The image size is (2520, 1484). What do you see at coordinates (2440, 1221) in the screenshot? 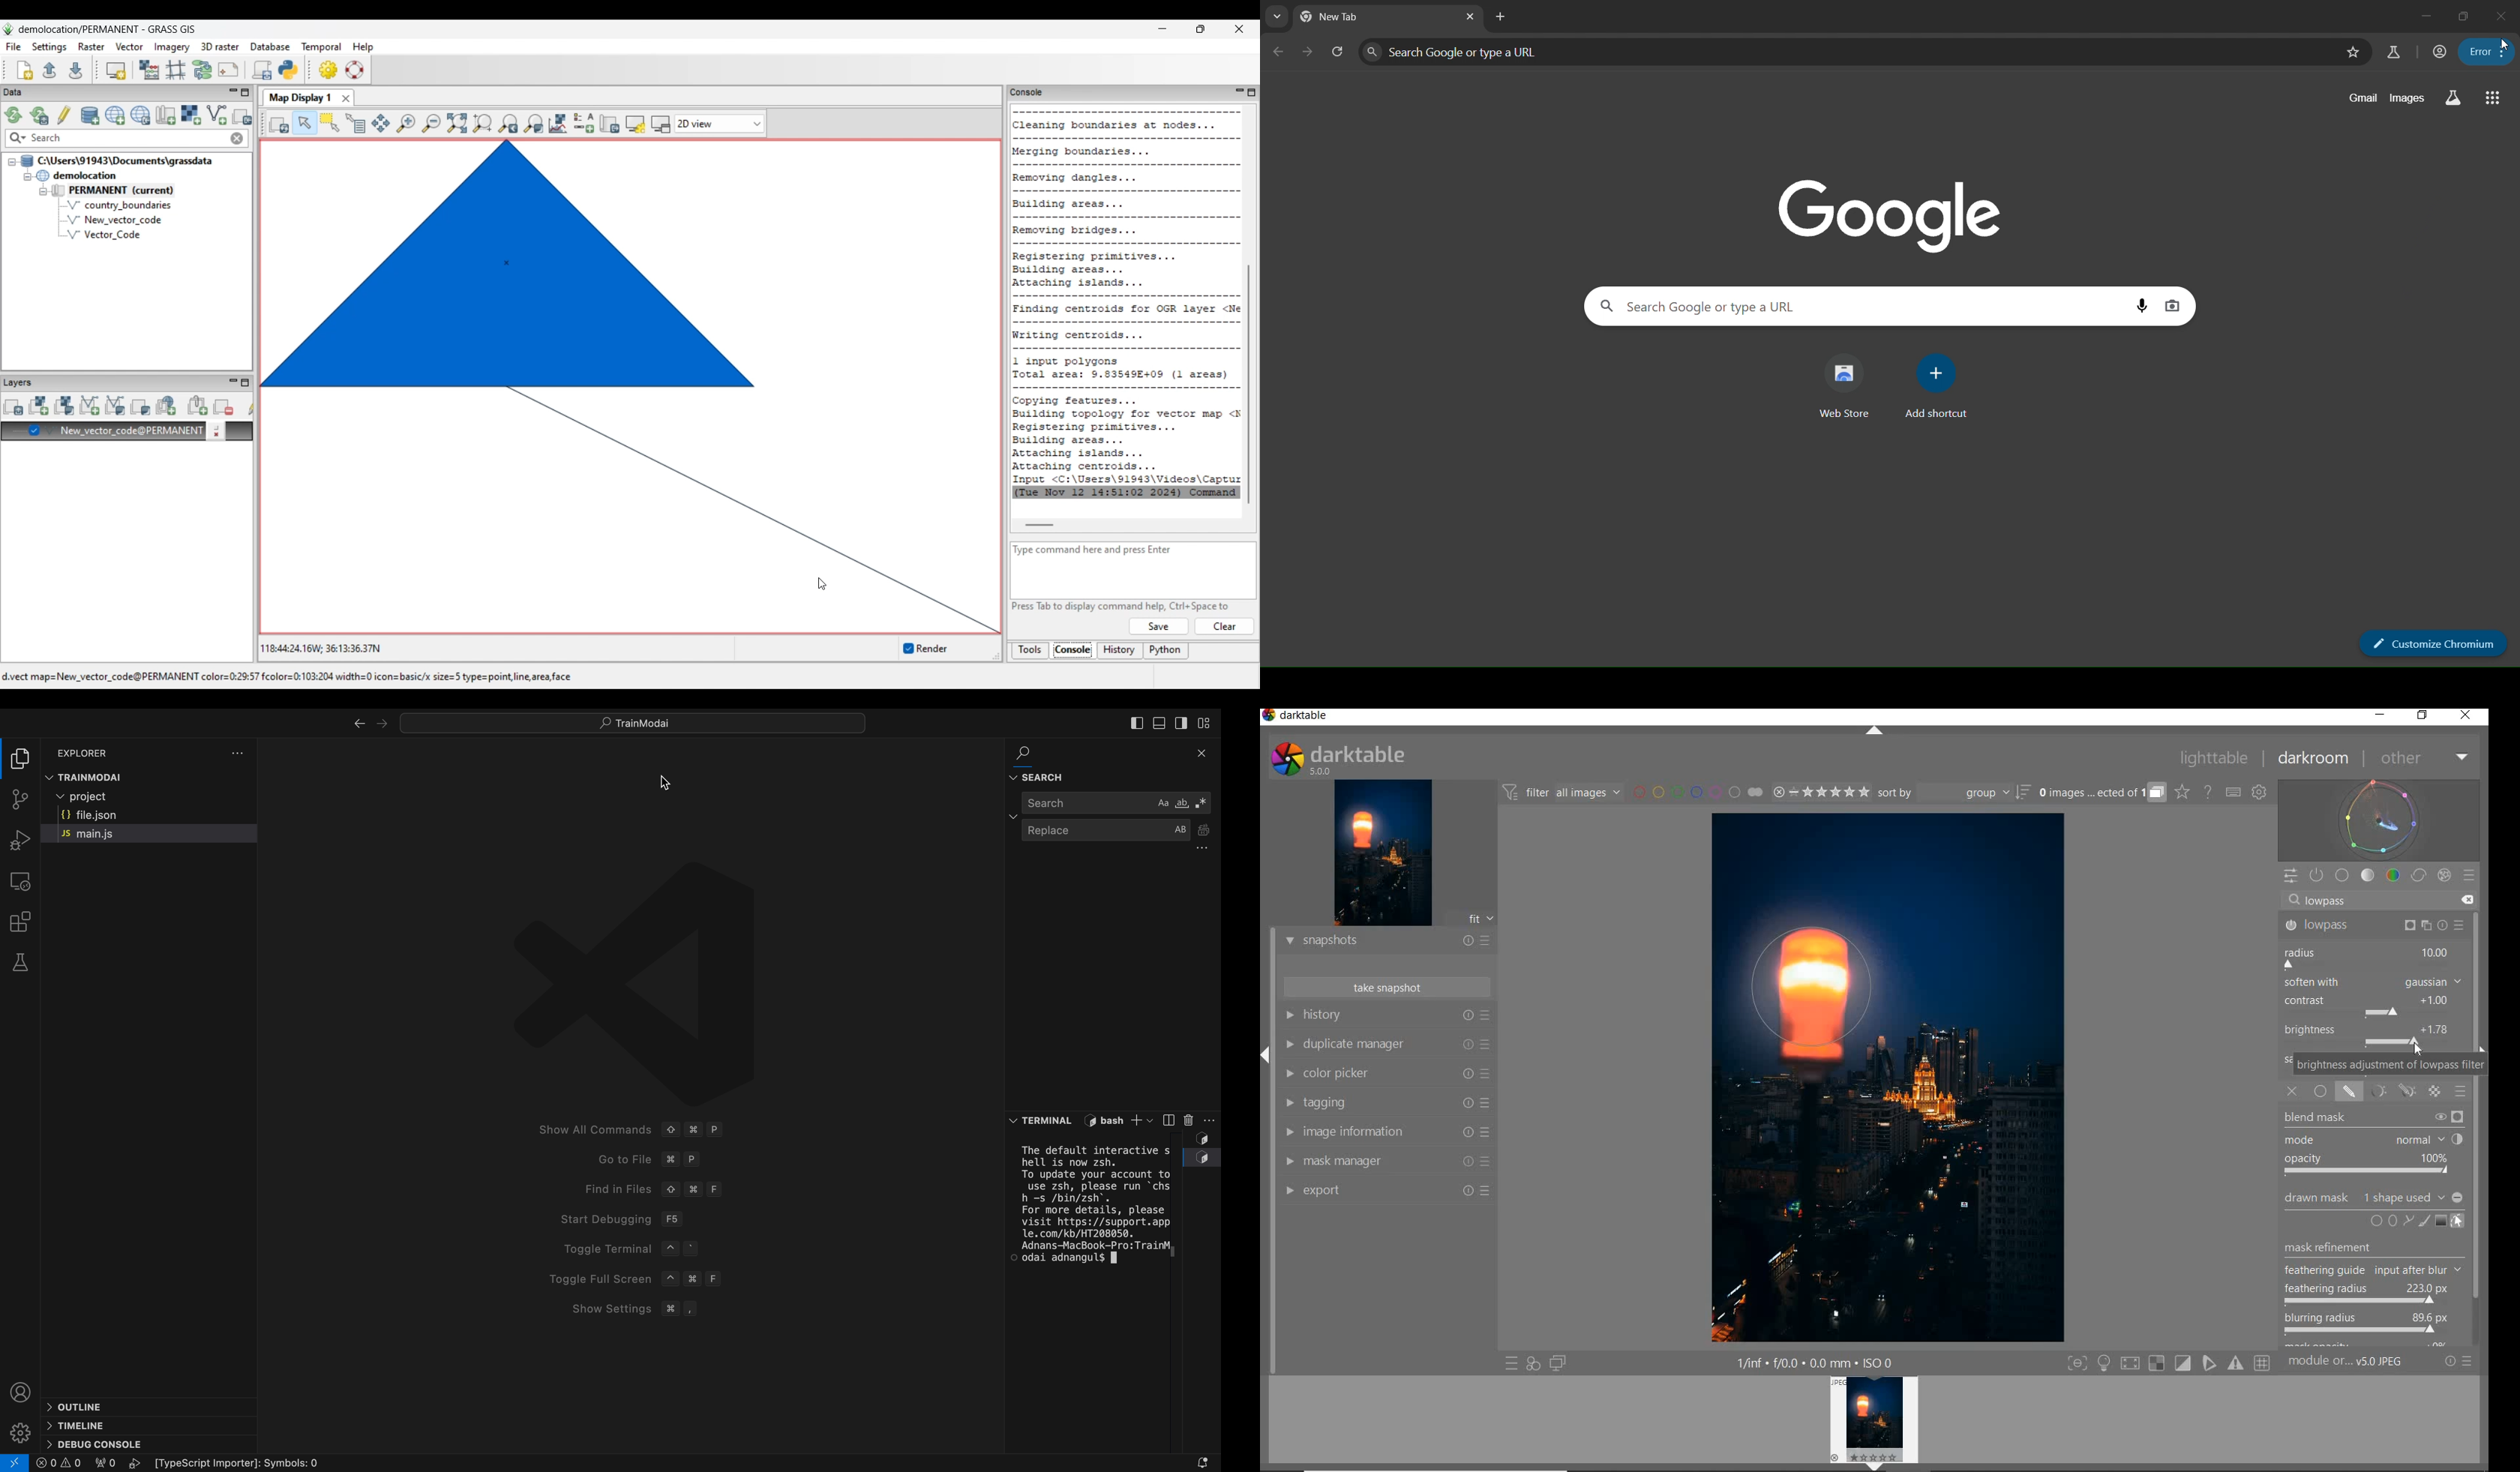
I see `ADD GRADIENT` at bounding box center [2440, 1221].